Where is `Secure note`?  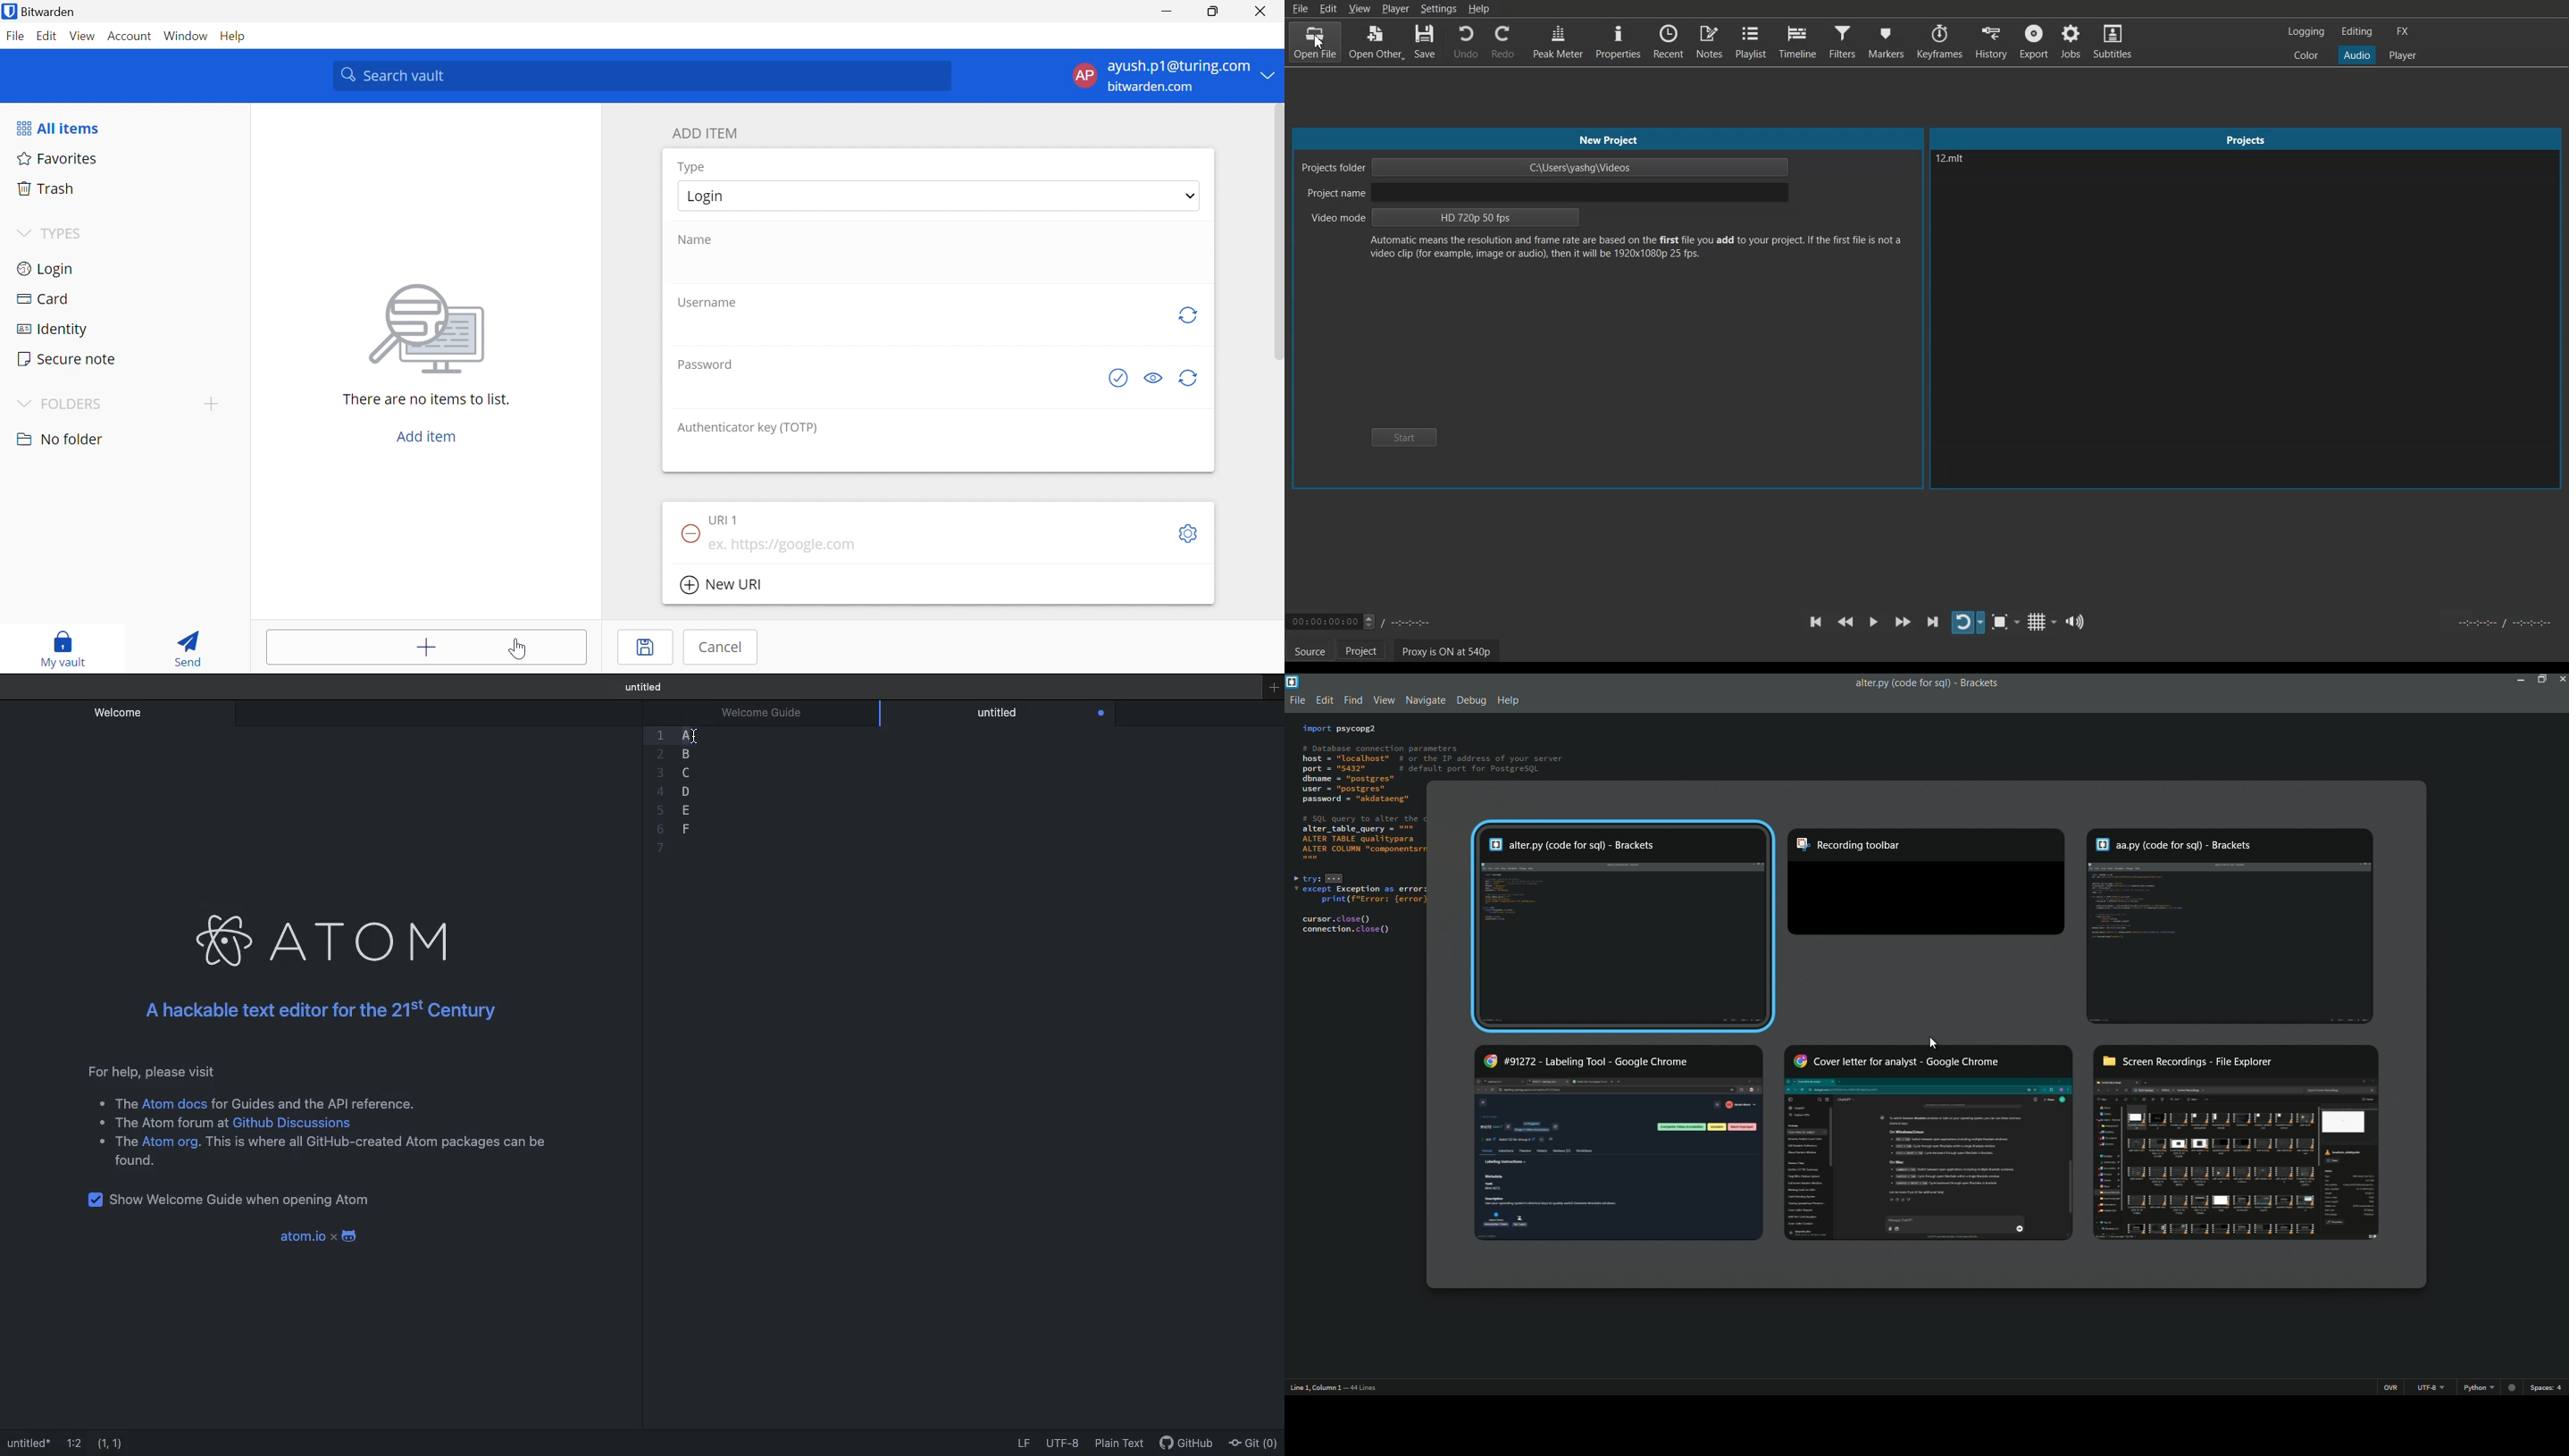
Secure note is located at coordinates (68, 358).